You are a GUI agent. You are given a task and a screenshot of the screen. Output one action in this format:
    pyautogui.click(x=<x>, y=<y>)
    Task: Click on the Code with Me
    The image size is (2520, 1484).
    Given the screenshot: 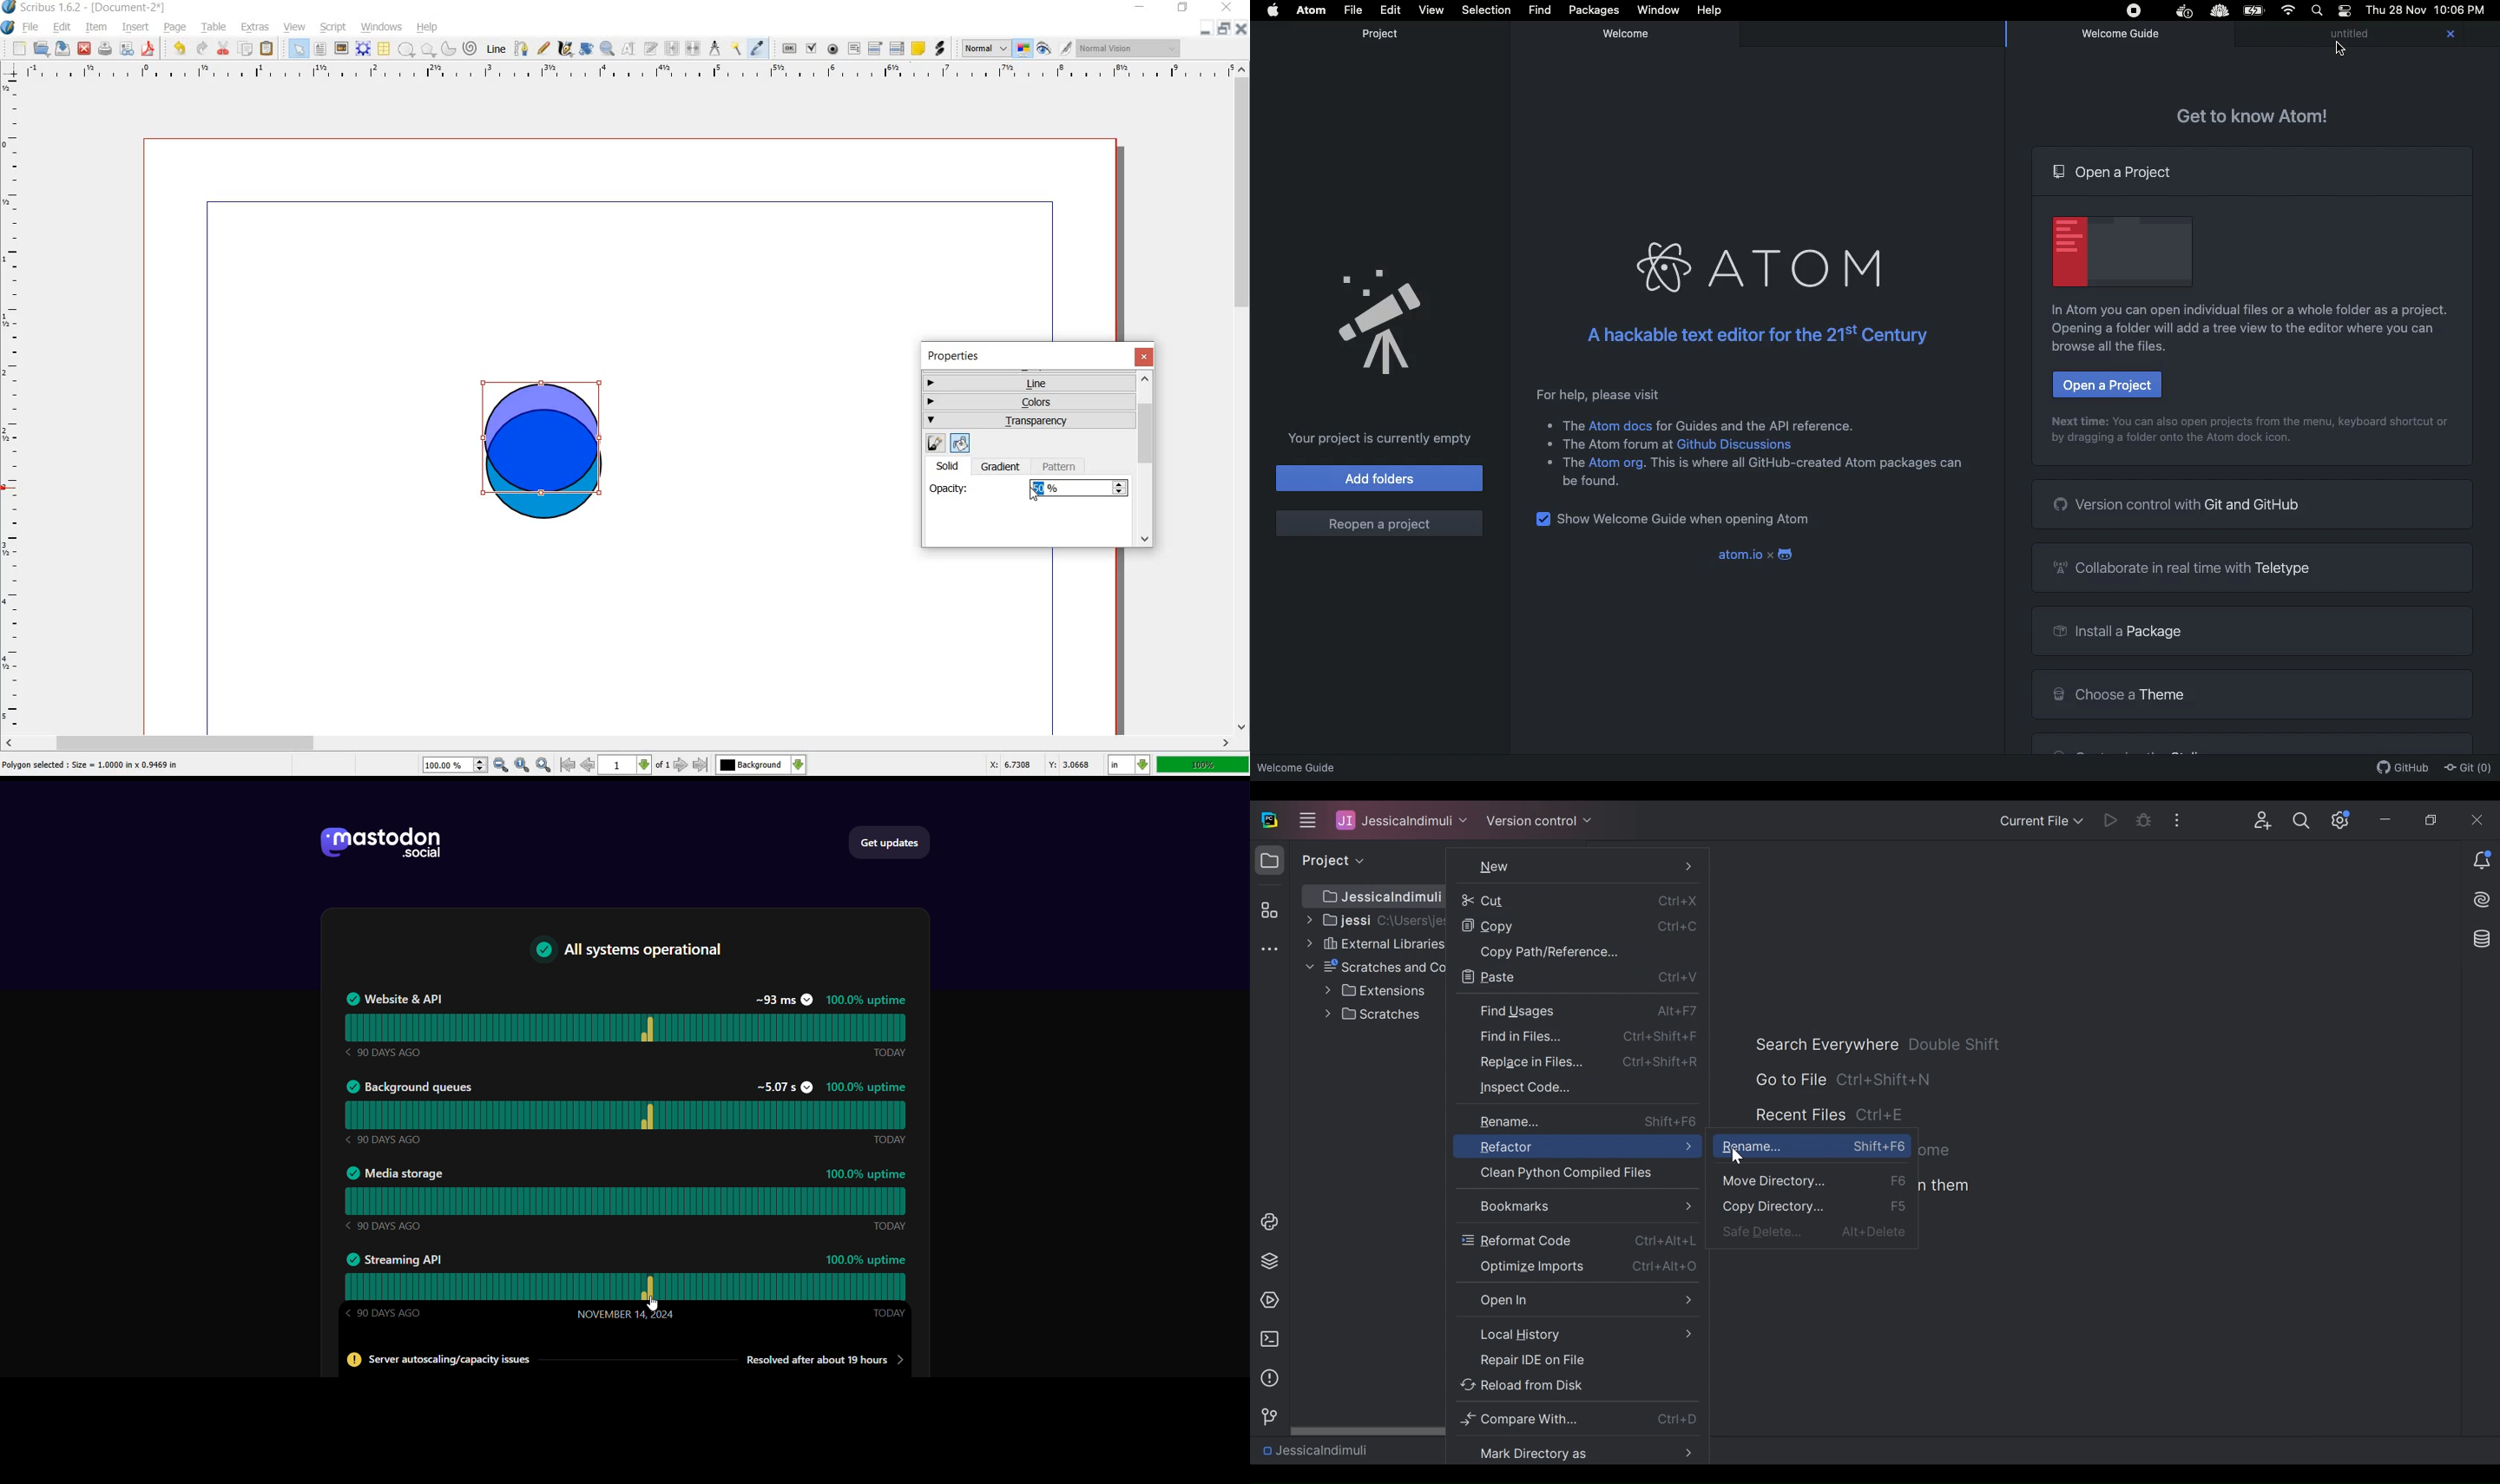 What is the action you would take?
    pyautogui.click(x=2263, y=821)
    